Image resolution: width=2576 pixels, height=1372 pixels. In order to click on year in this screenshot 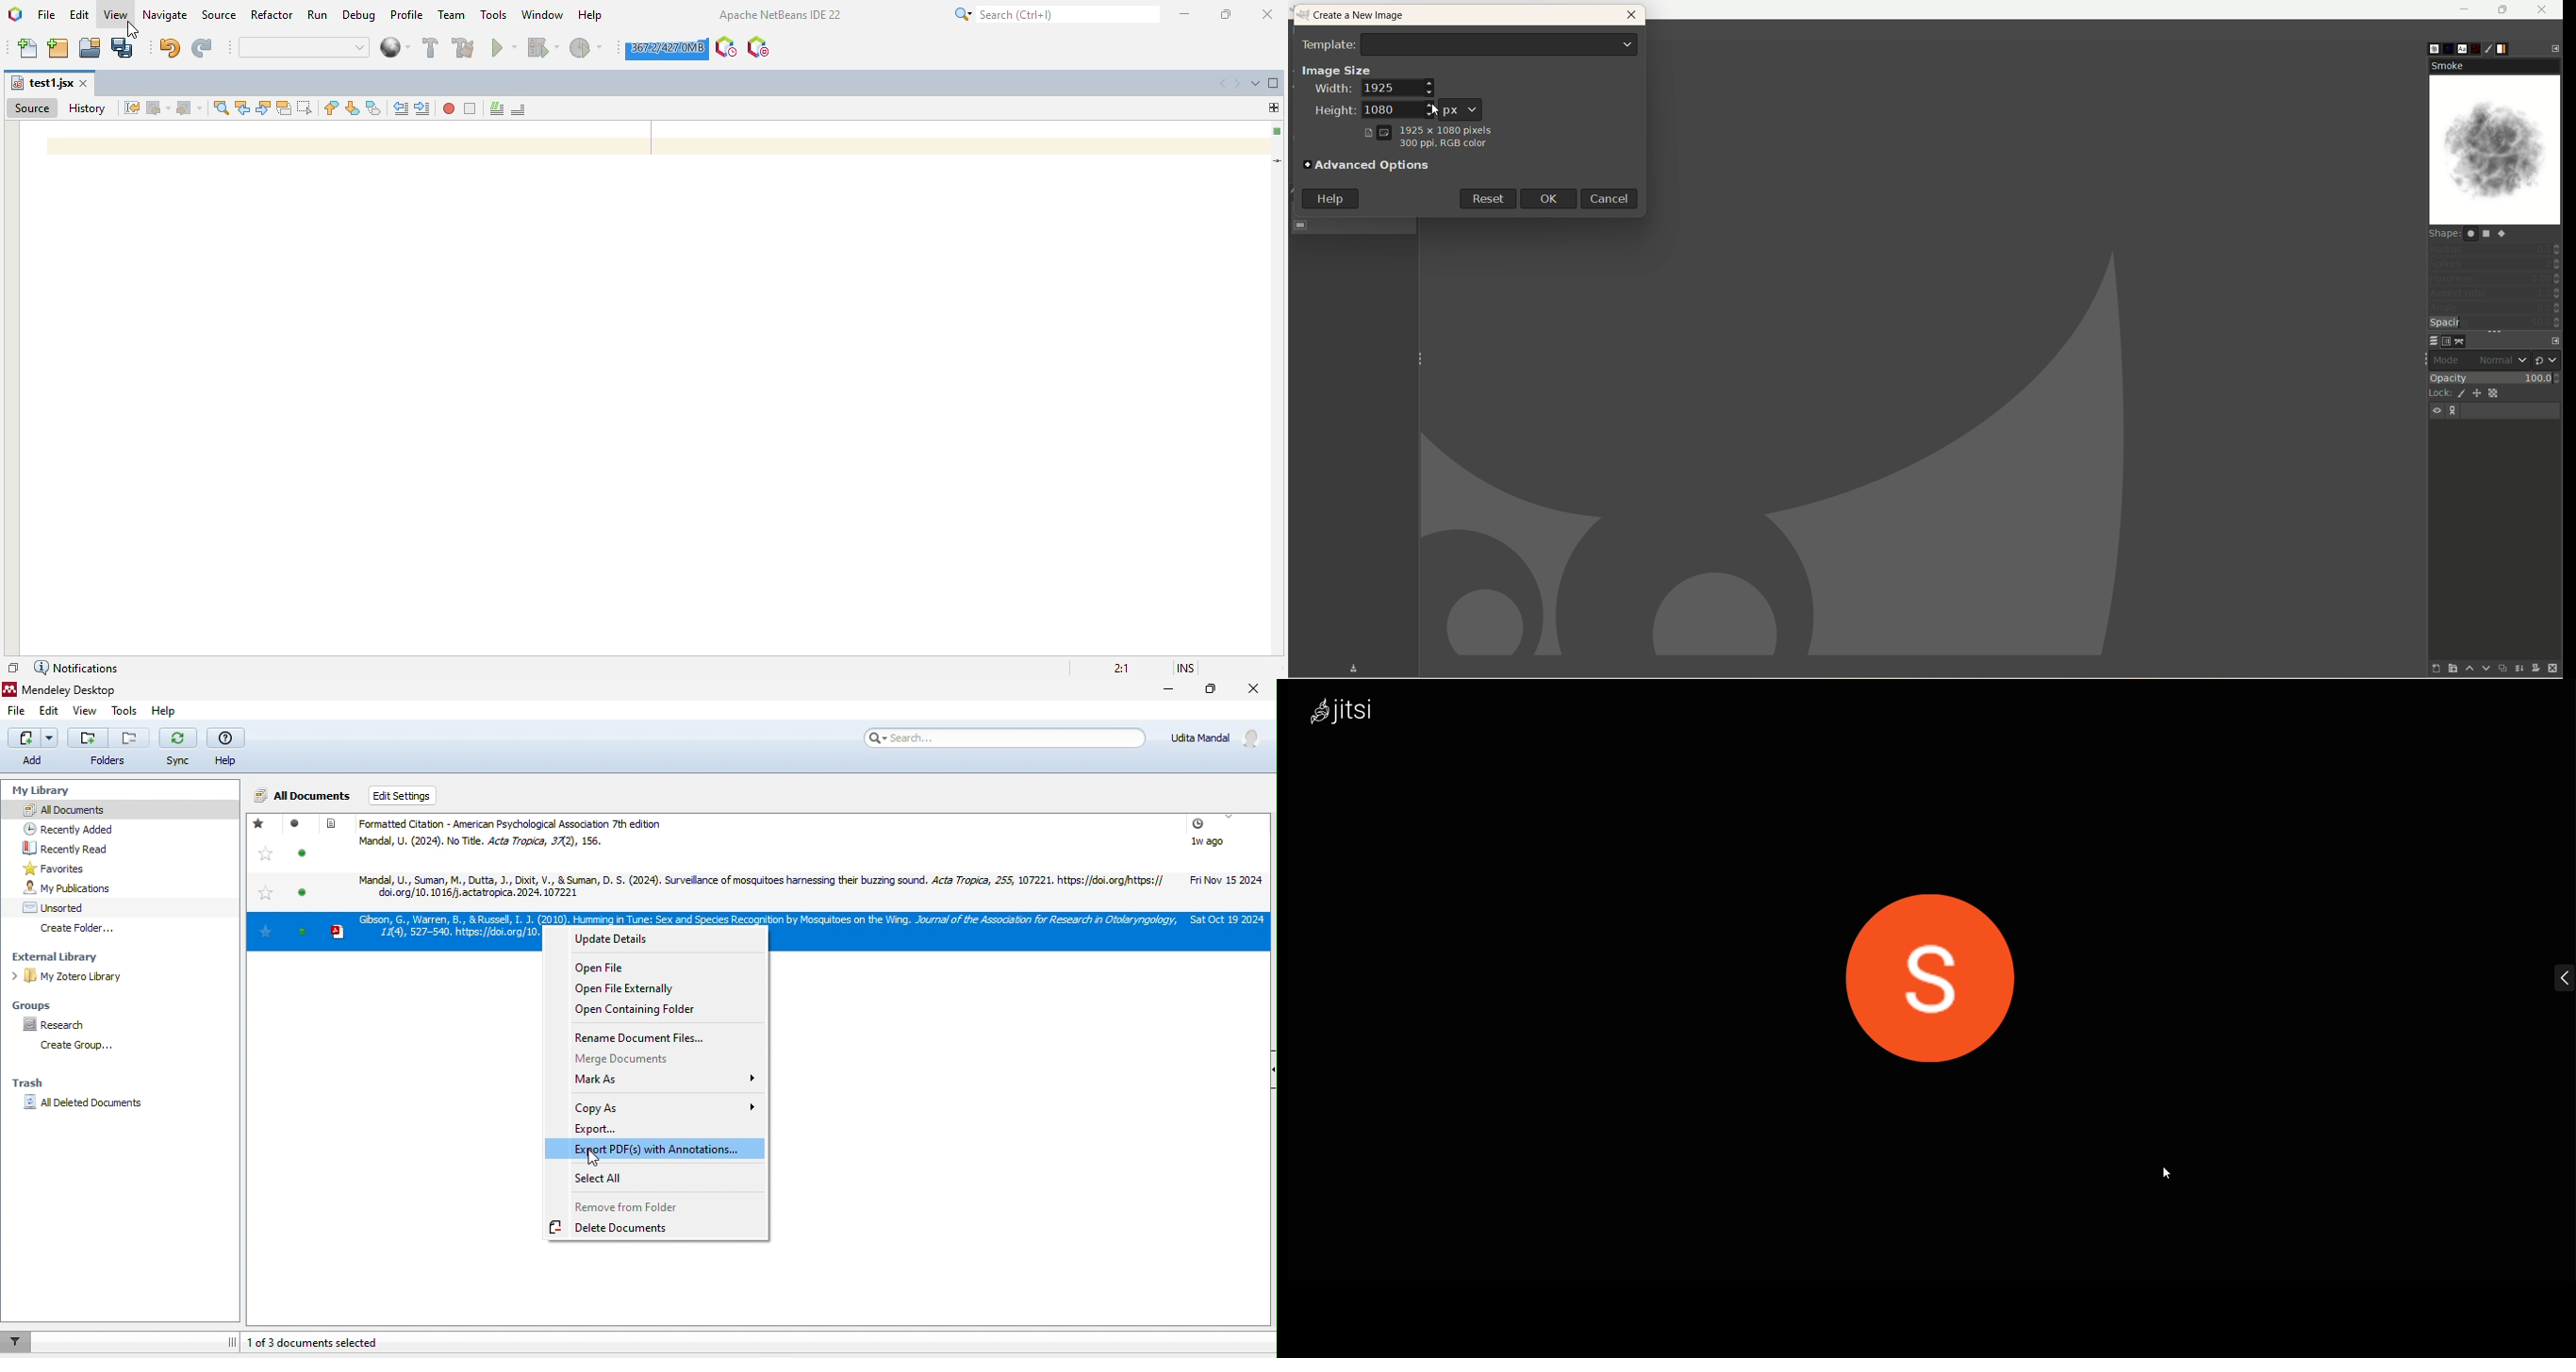, I will do `click(1230, 859)`.